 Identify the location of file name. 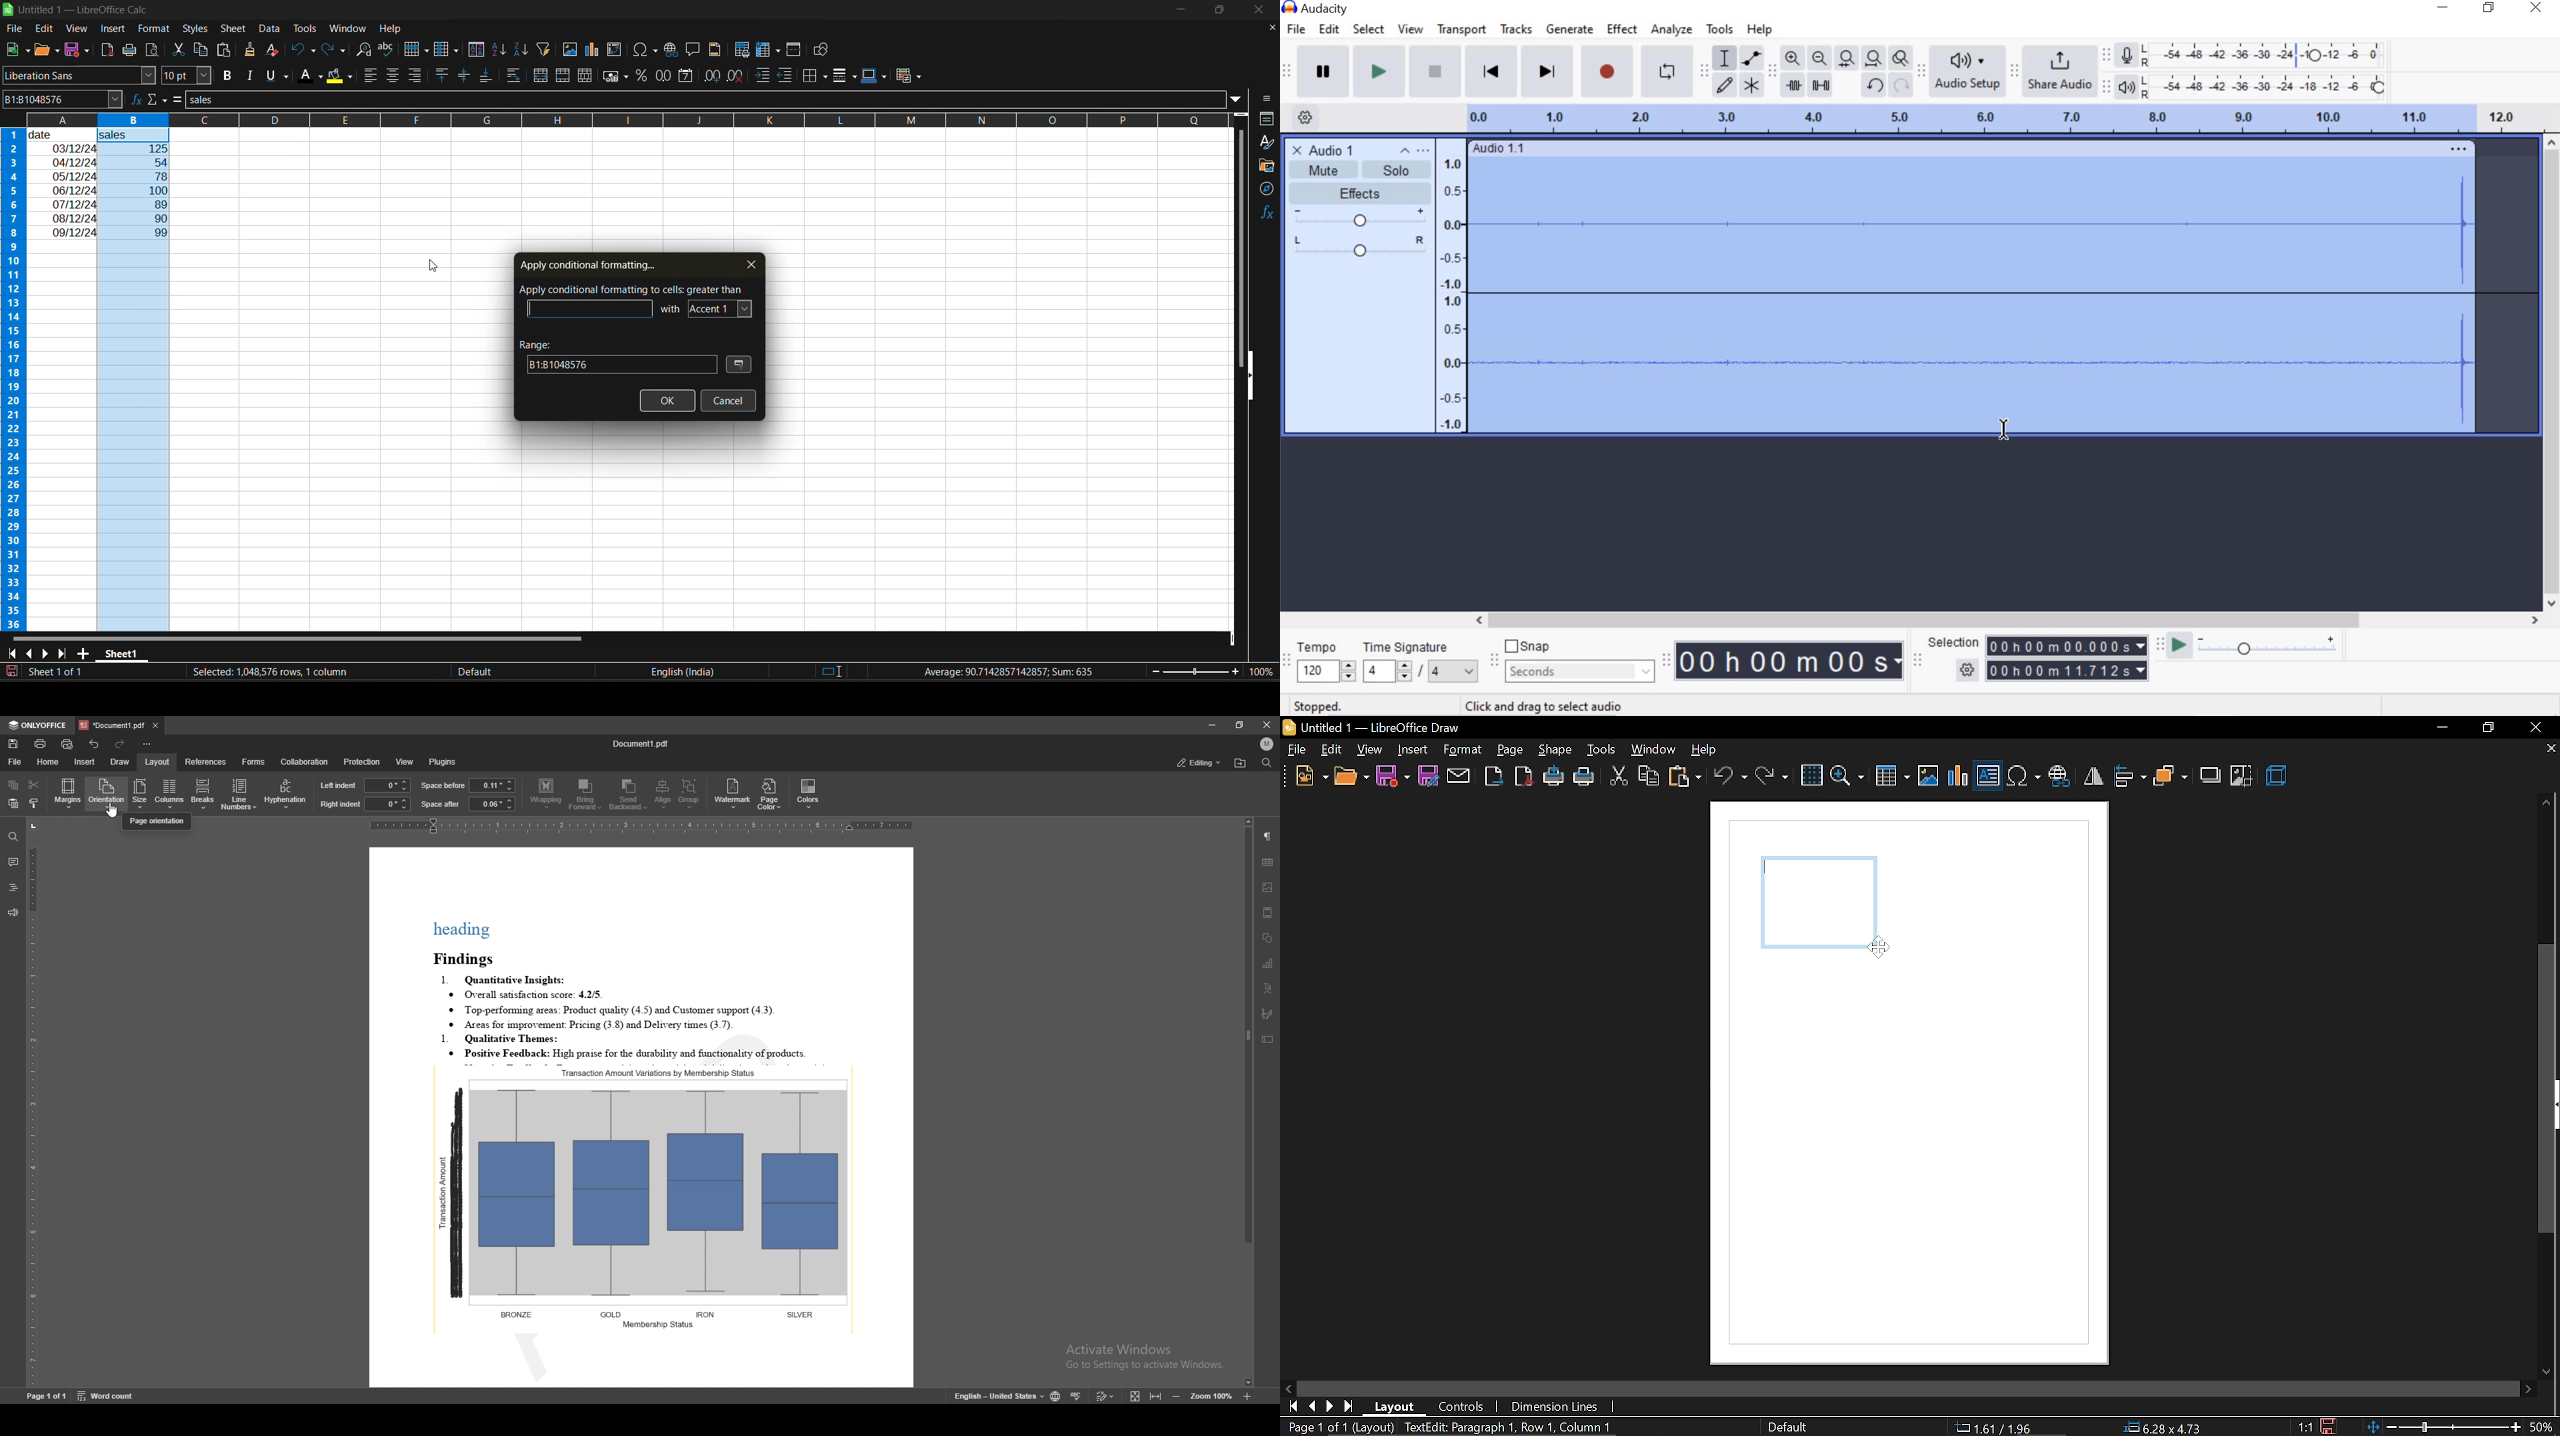
(641, 743).